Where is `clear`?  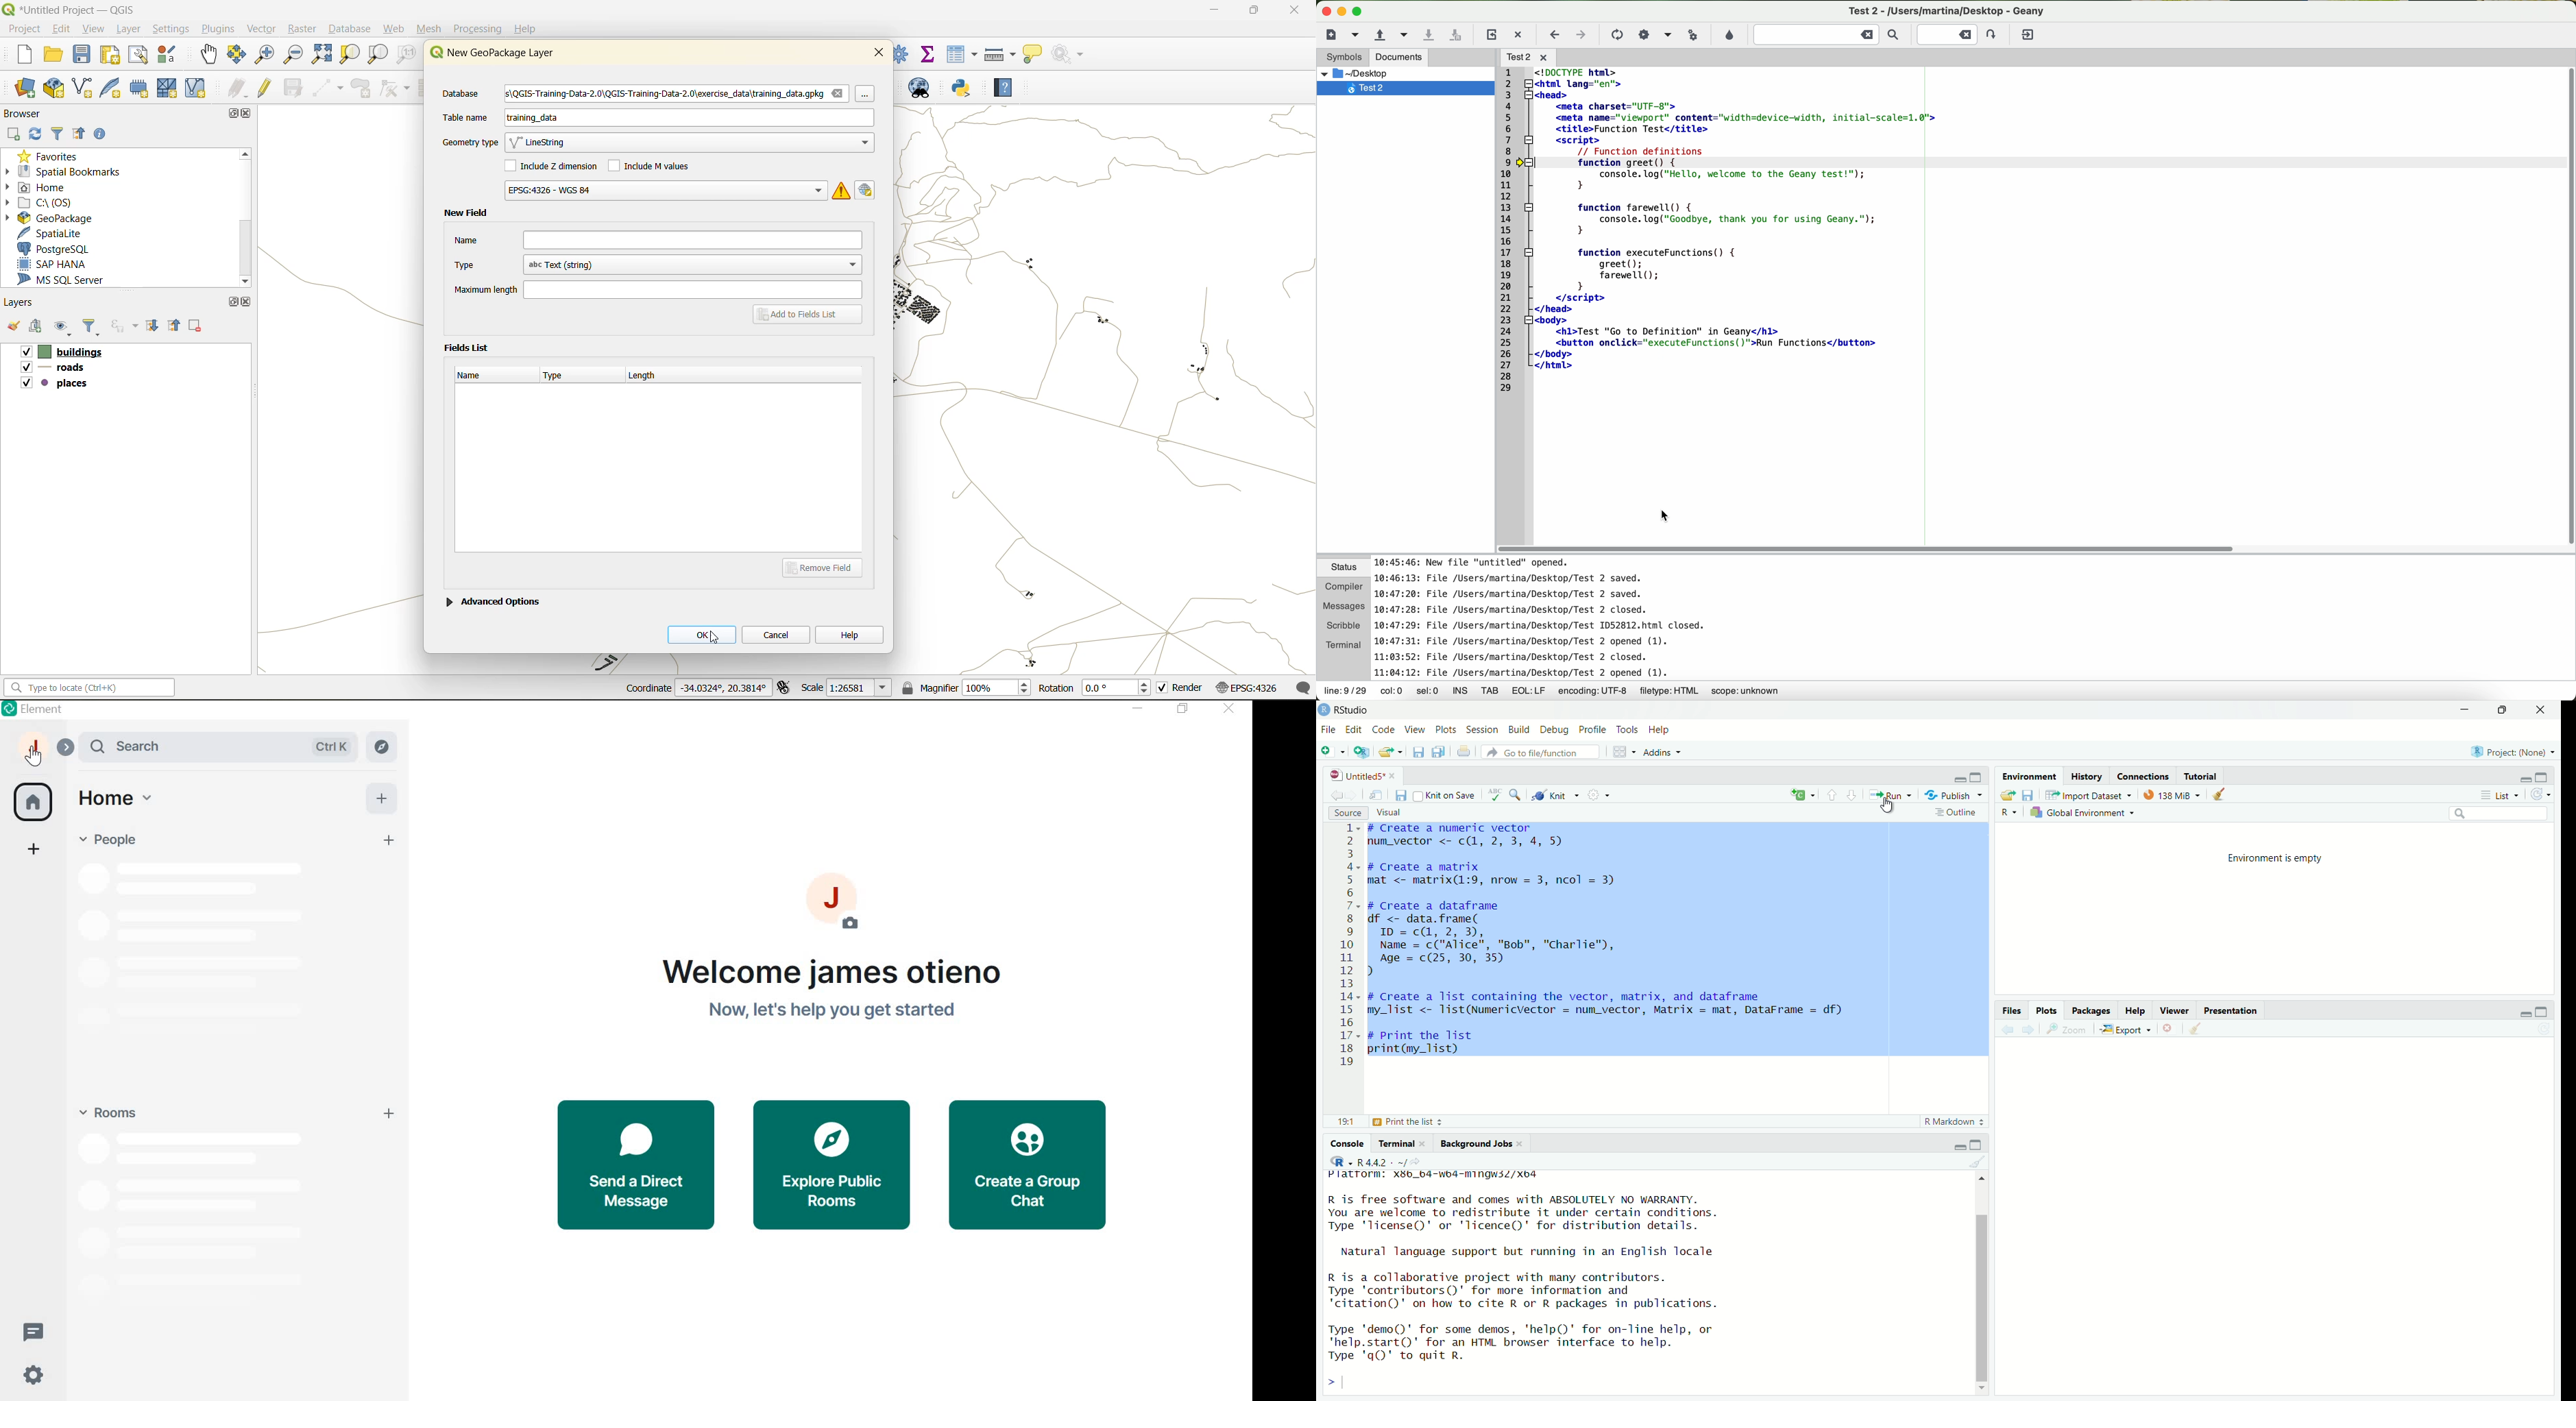 clear is located at coordinates (1981, 1162).